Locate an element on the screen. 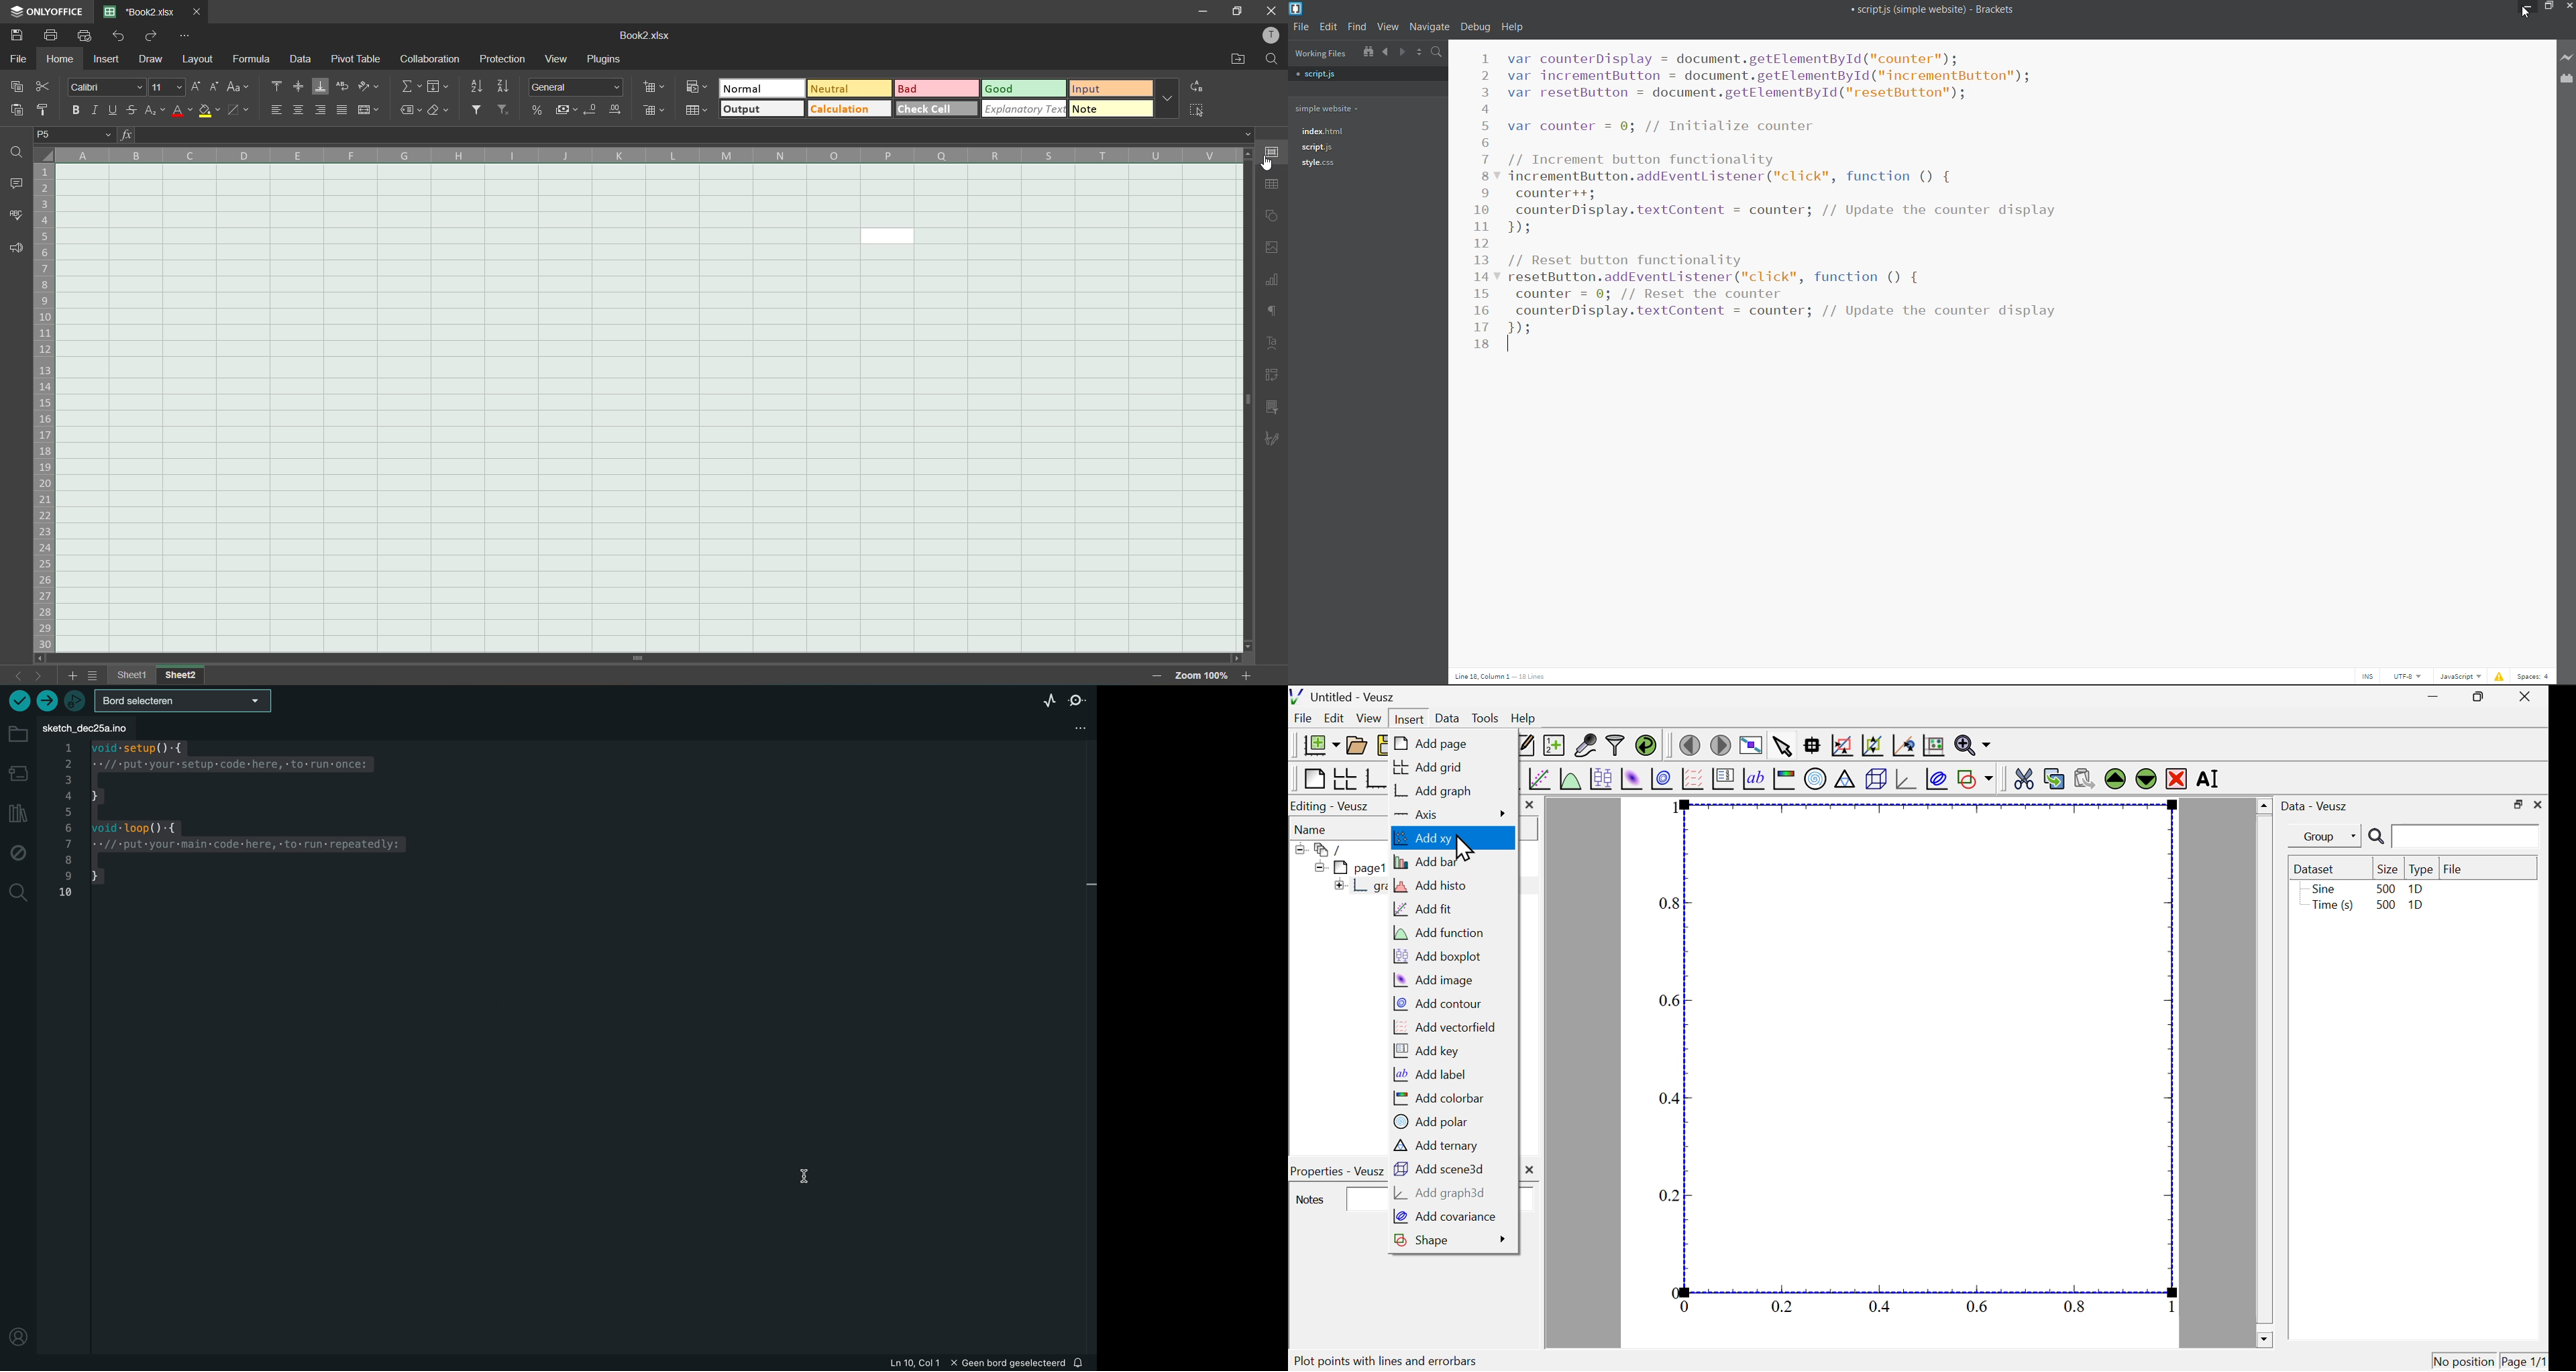  formula is located at coordinates (254, 61).